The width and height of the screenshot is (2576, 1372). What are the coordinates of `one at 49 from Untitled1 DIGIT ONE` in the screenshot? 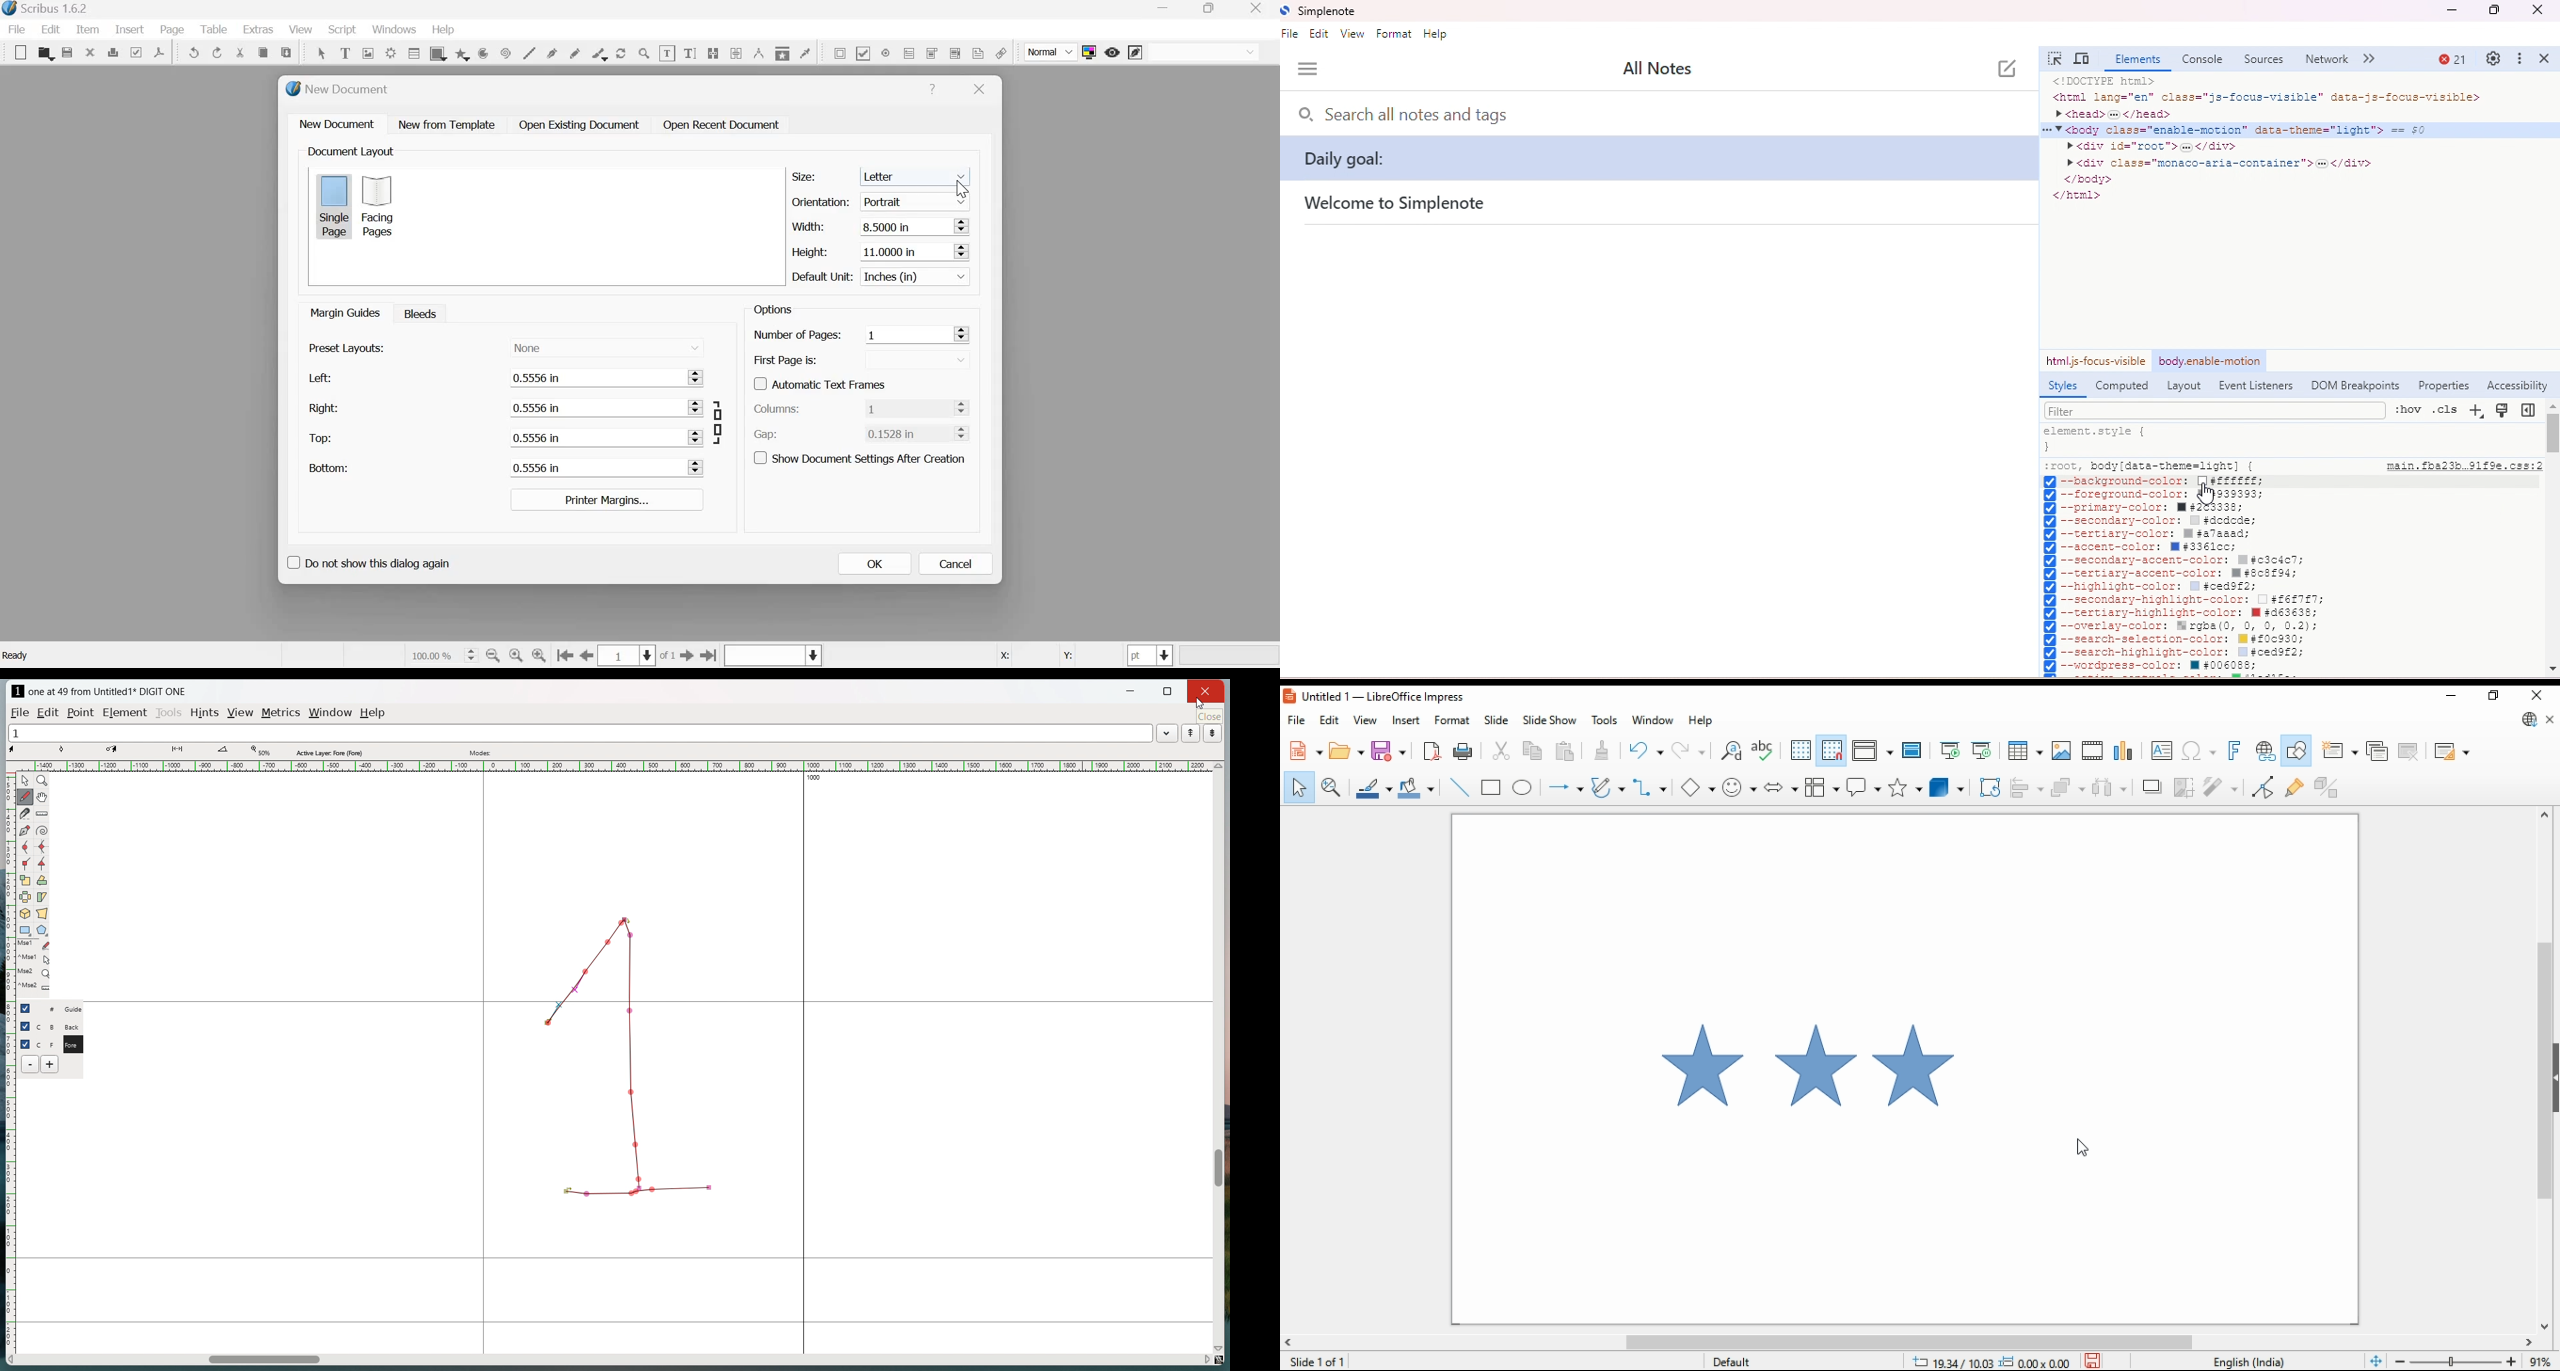 It's located at (106, 692).